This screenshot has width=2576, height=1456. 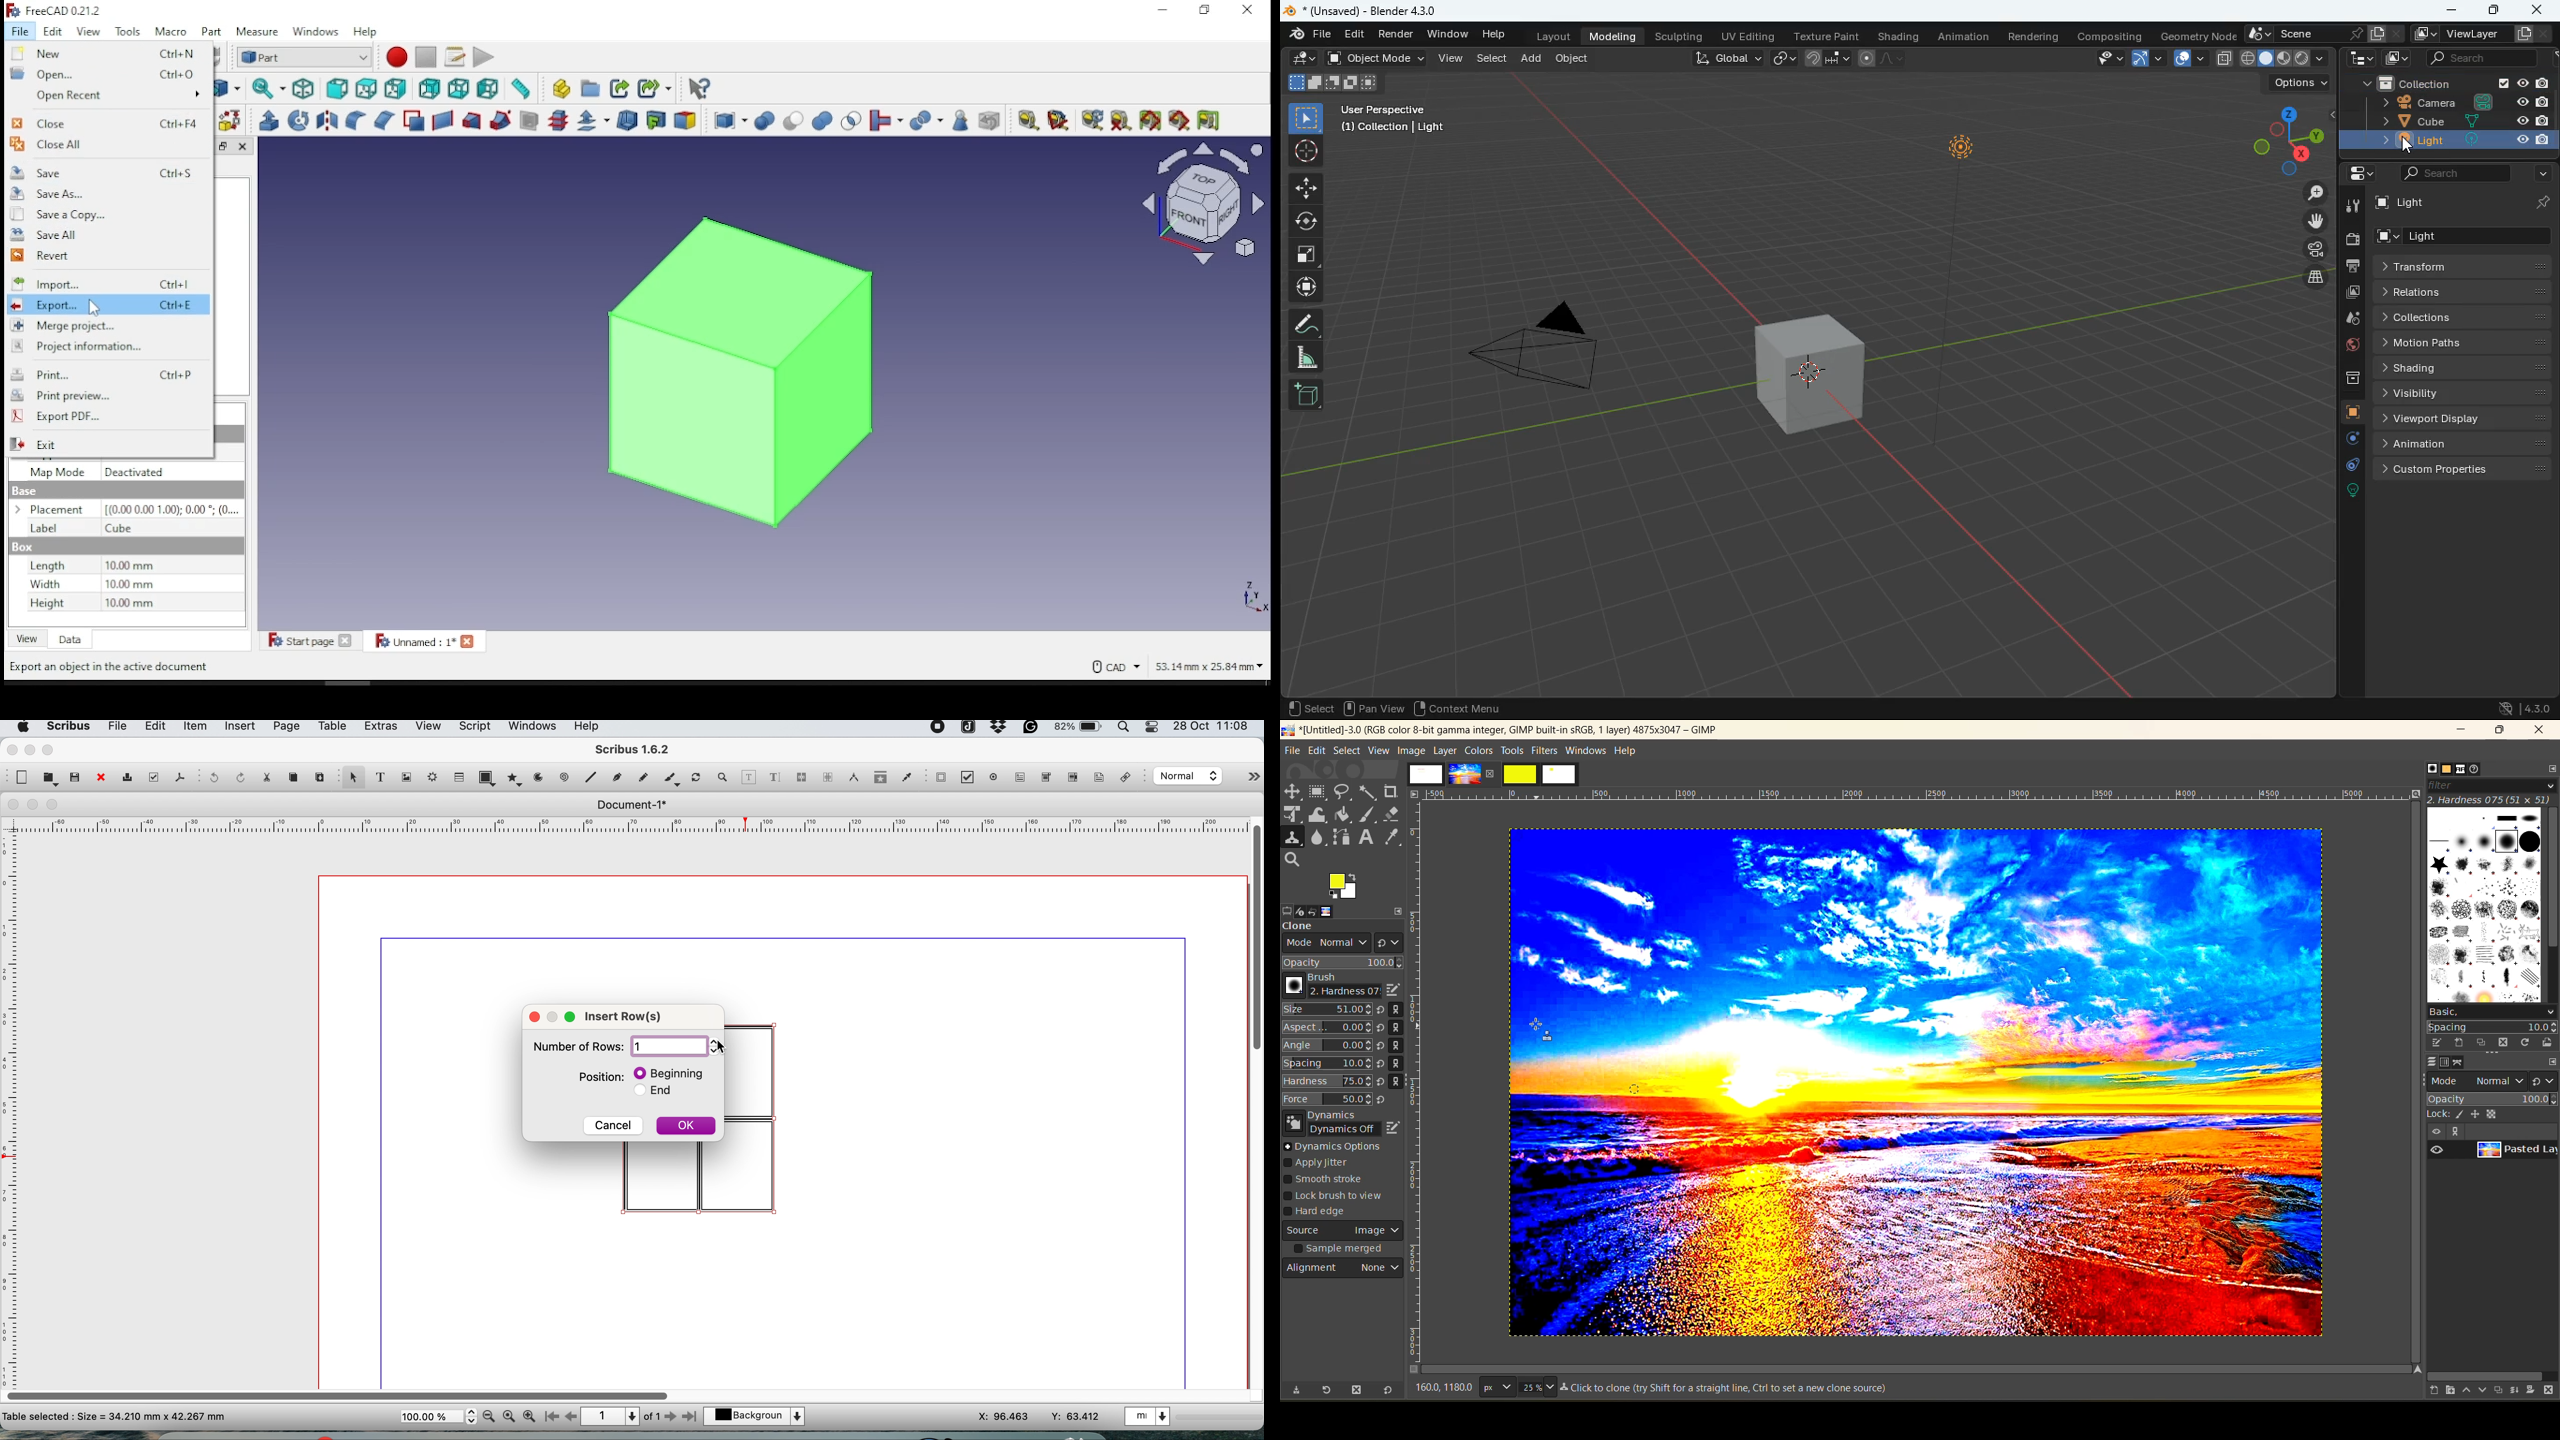 I want to click on refresh, so click(x=1089, y=120).